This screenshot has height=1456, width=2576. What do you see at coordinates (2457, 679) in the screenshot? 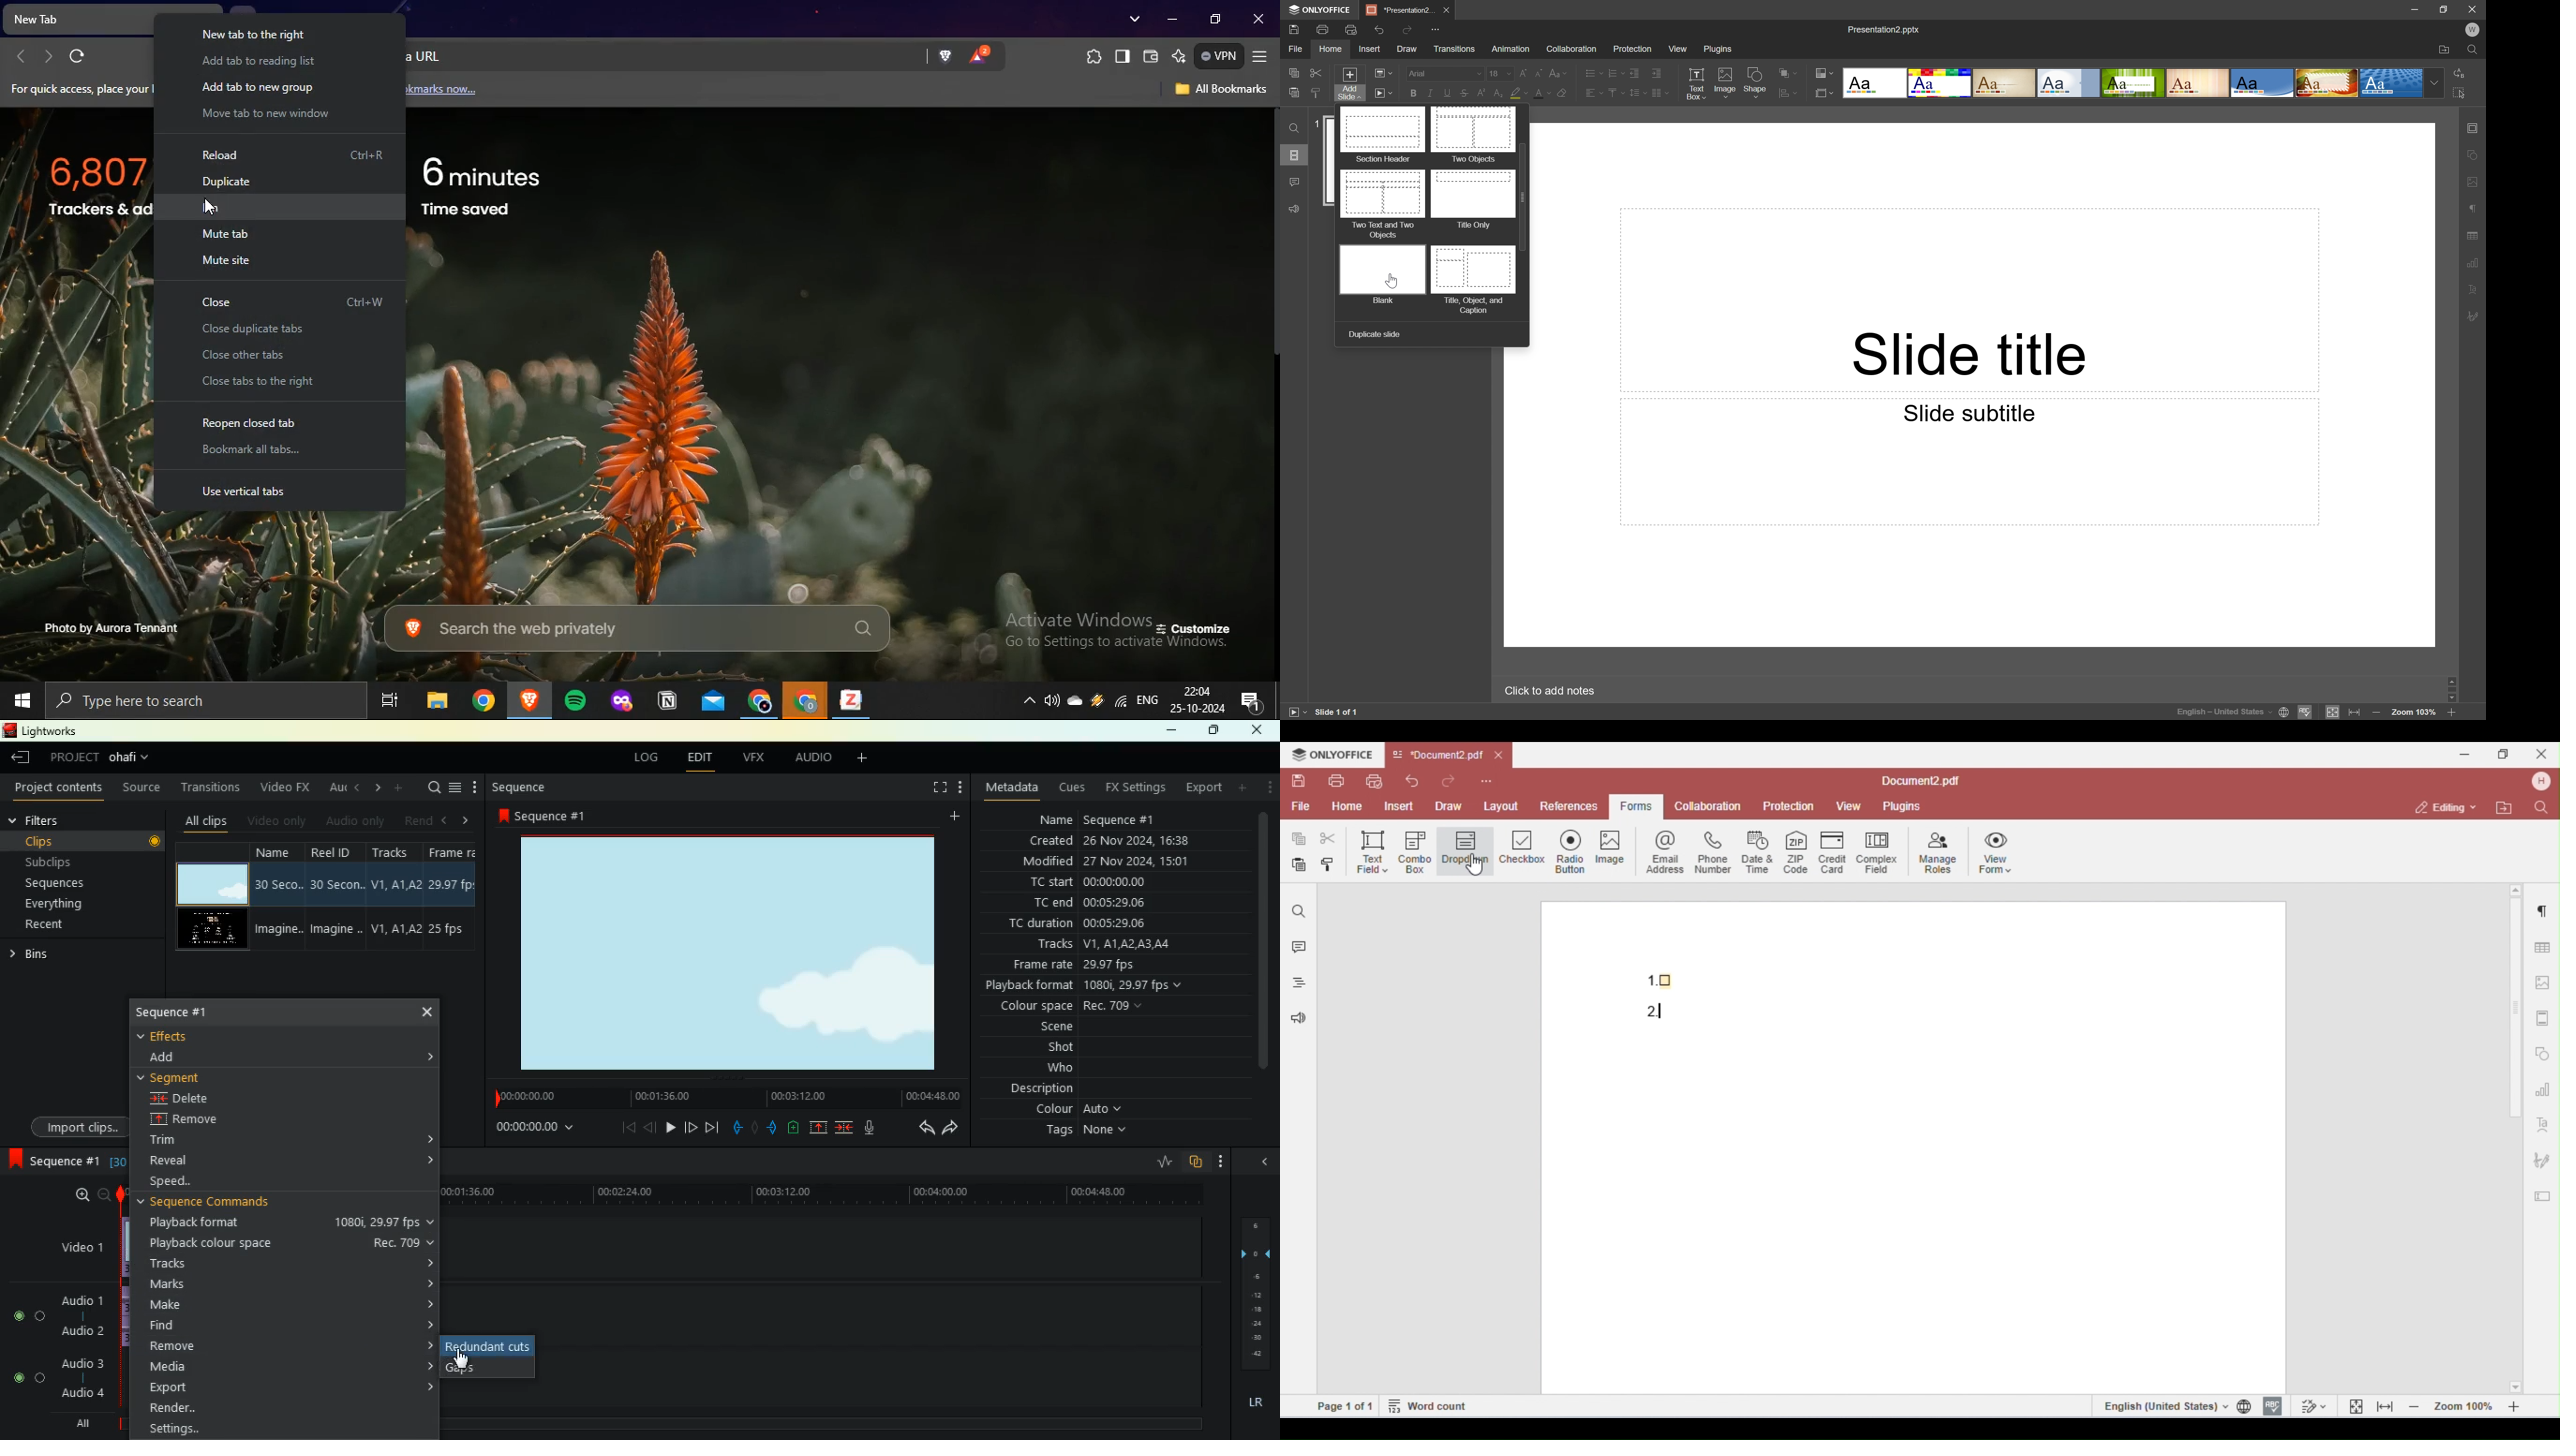
I see `Scroll Up` at bounding box center [2457, 679].